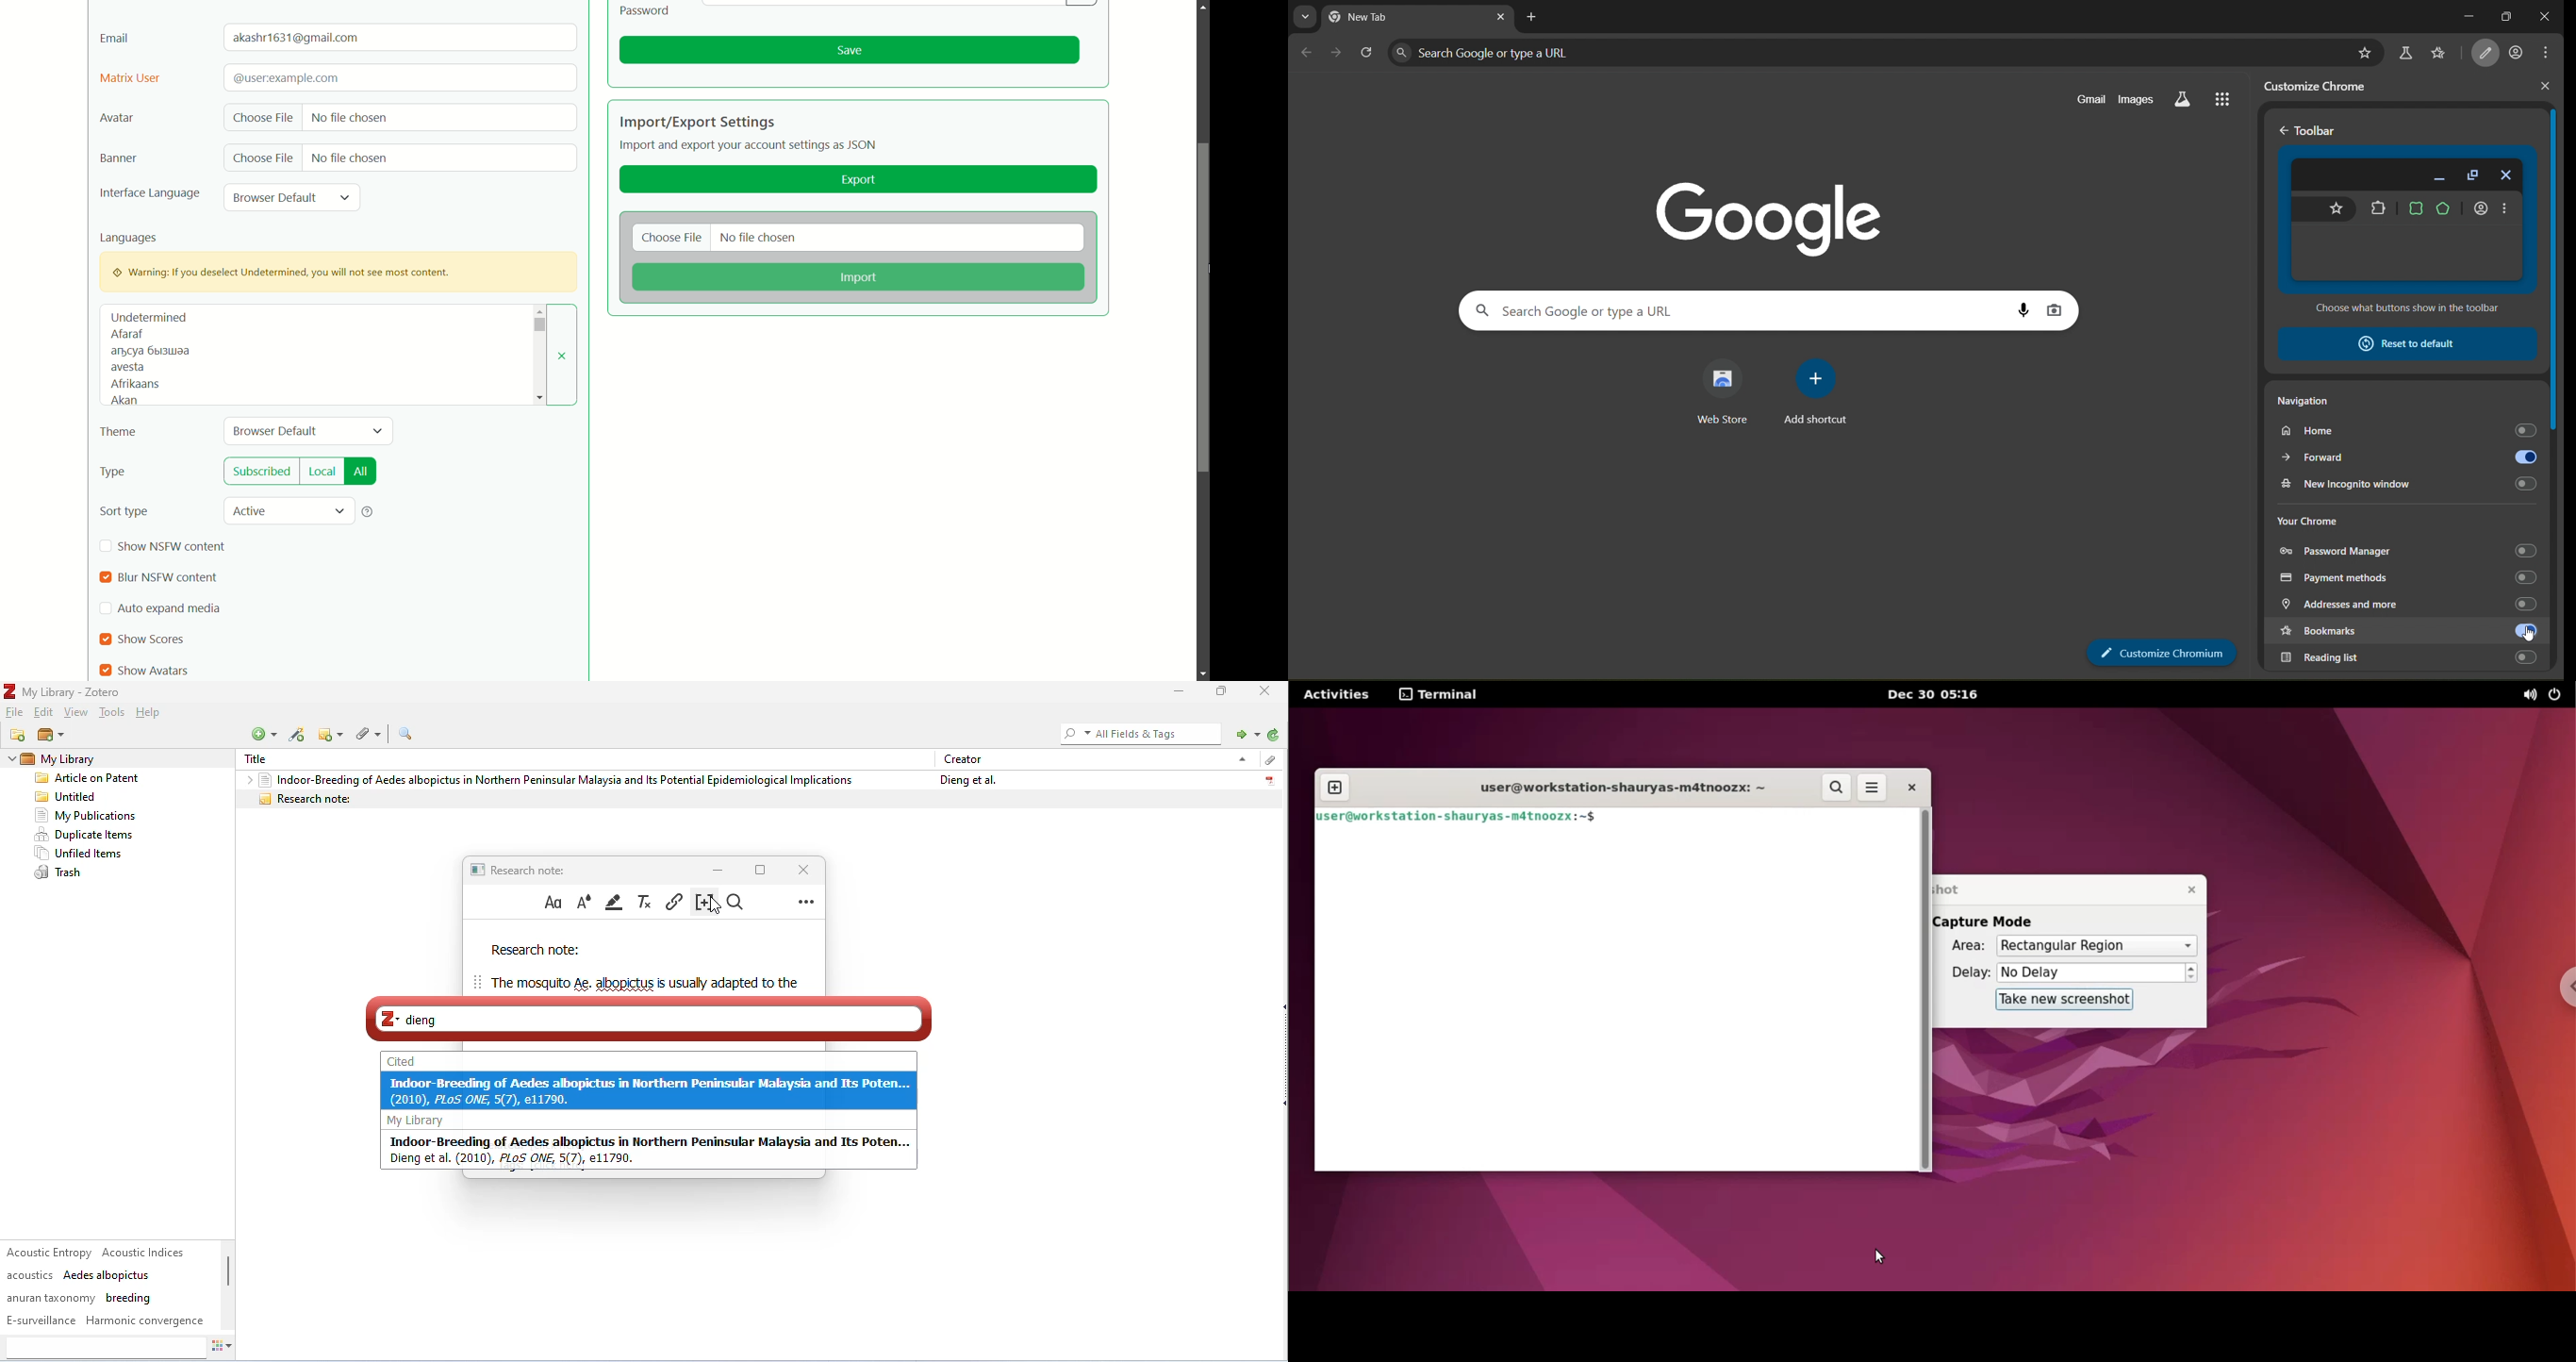 The image size is (2576, 1372). I want to click on minimize, so click(2463, 15).